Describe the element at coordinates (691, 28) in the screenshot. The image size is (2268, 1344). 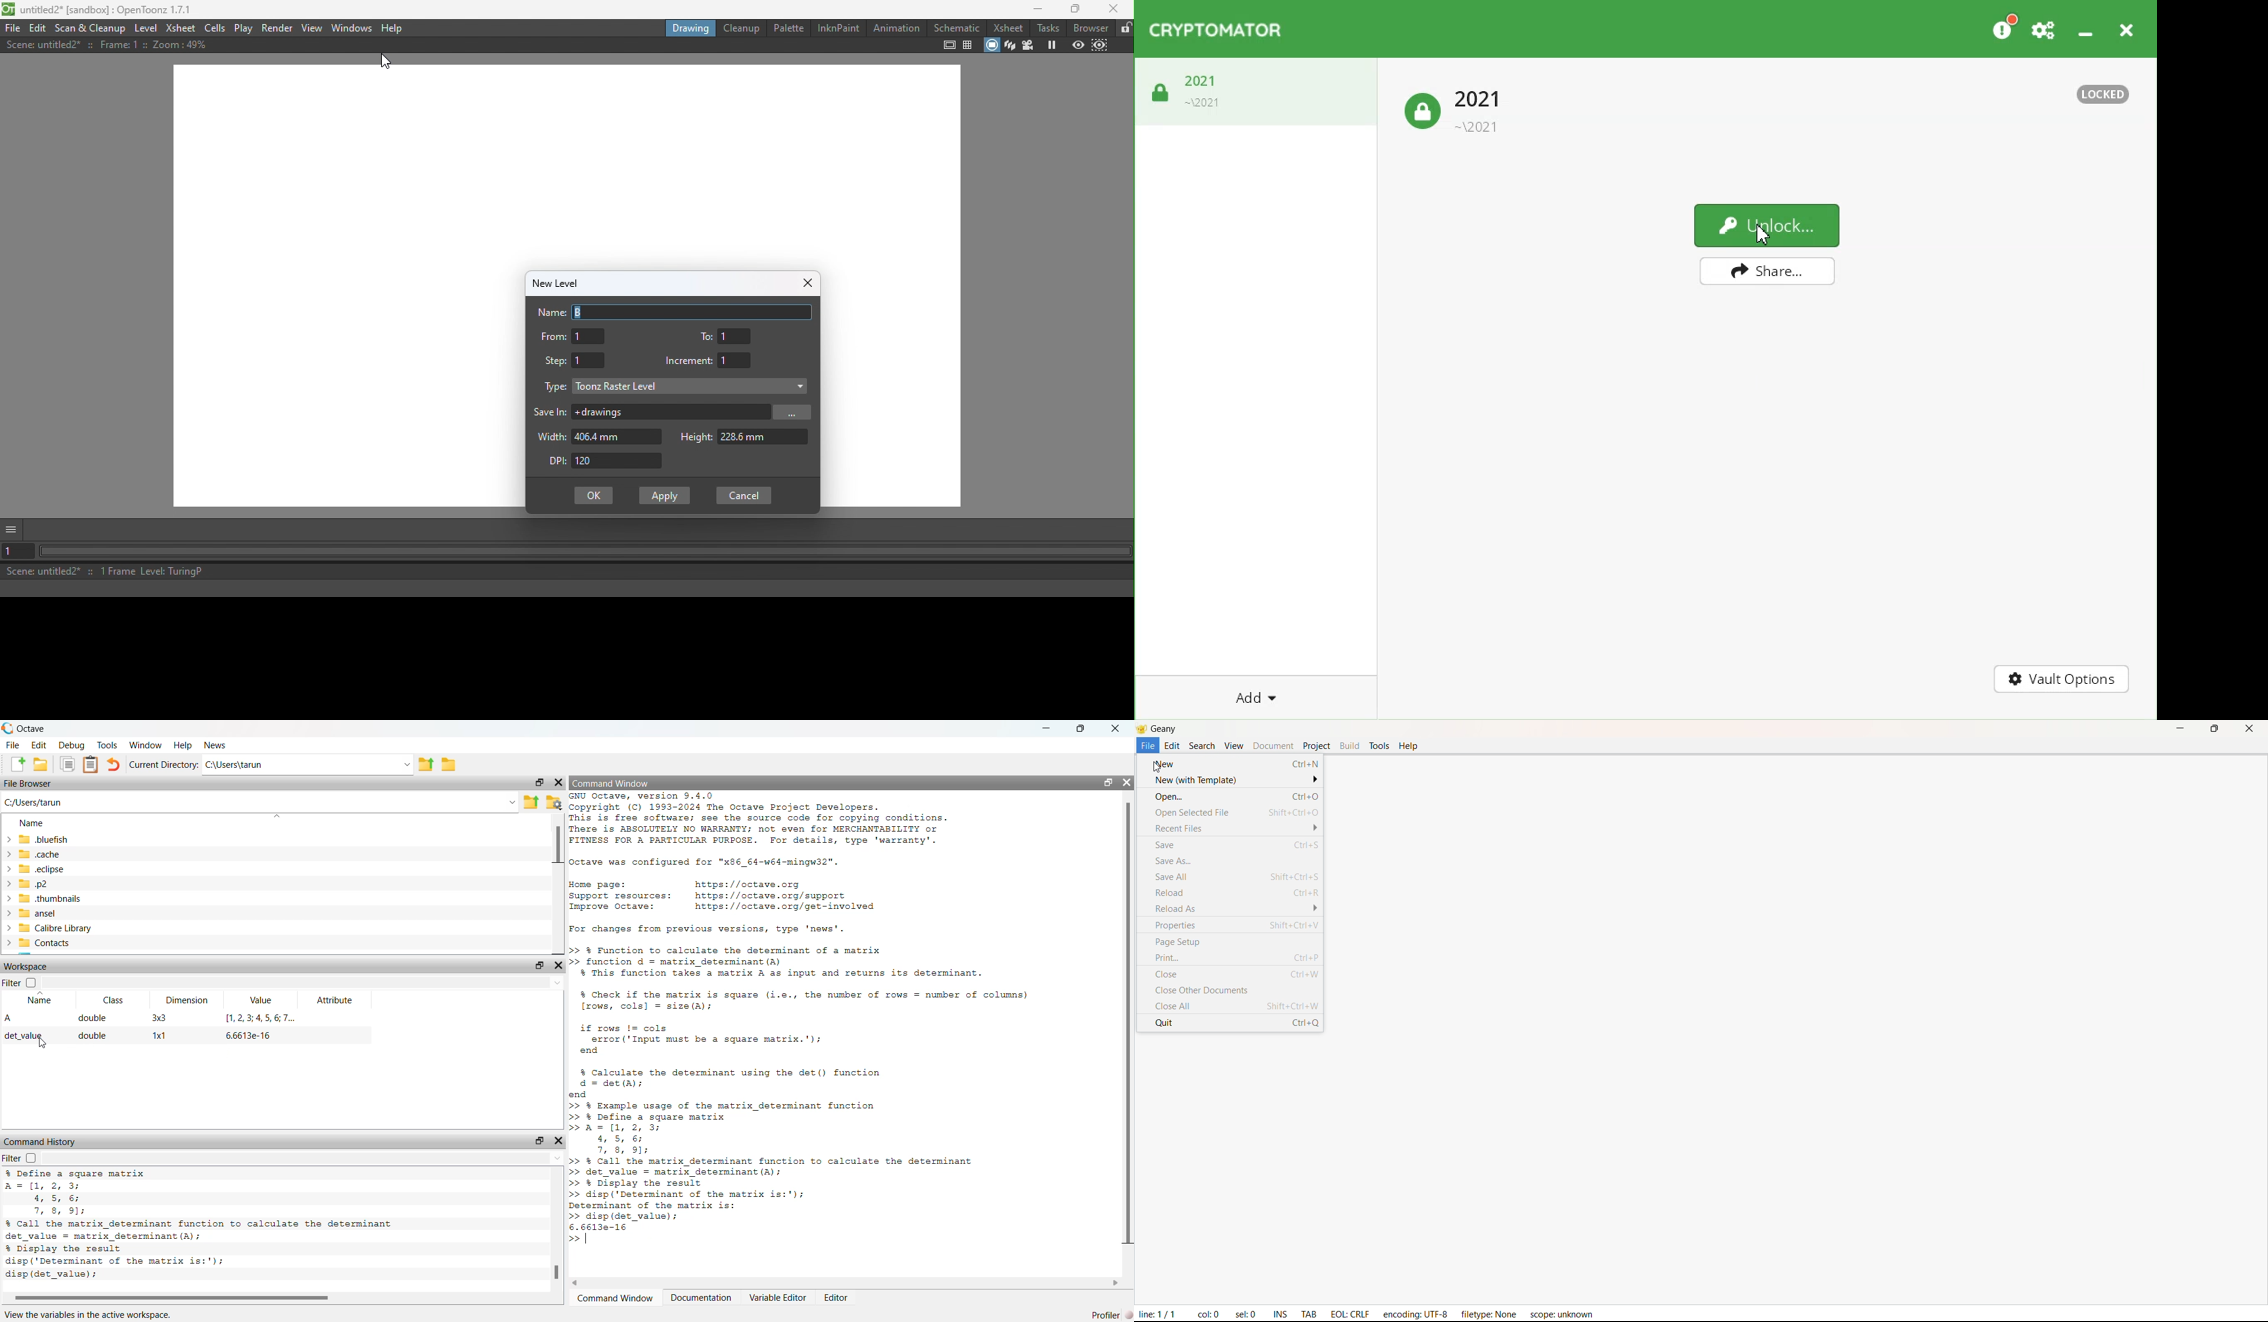
I see `Drawing` at that location.